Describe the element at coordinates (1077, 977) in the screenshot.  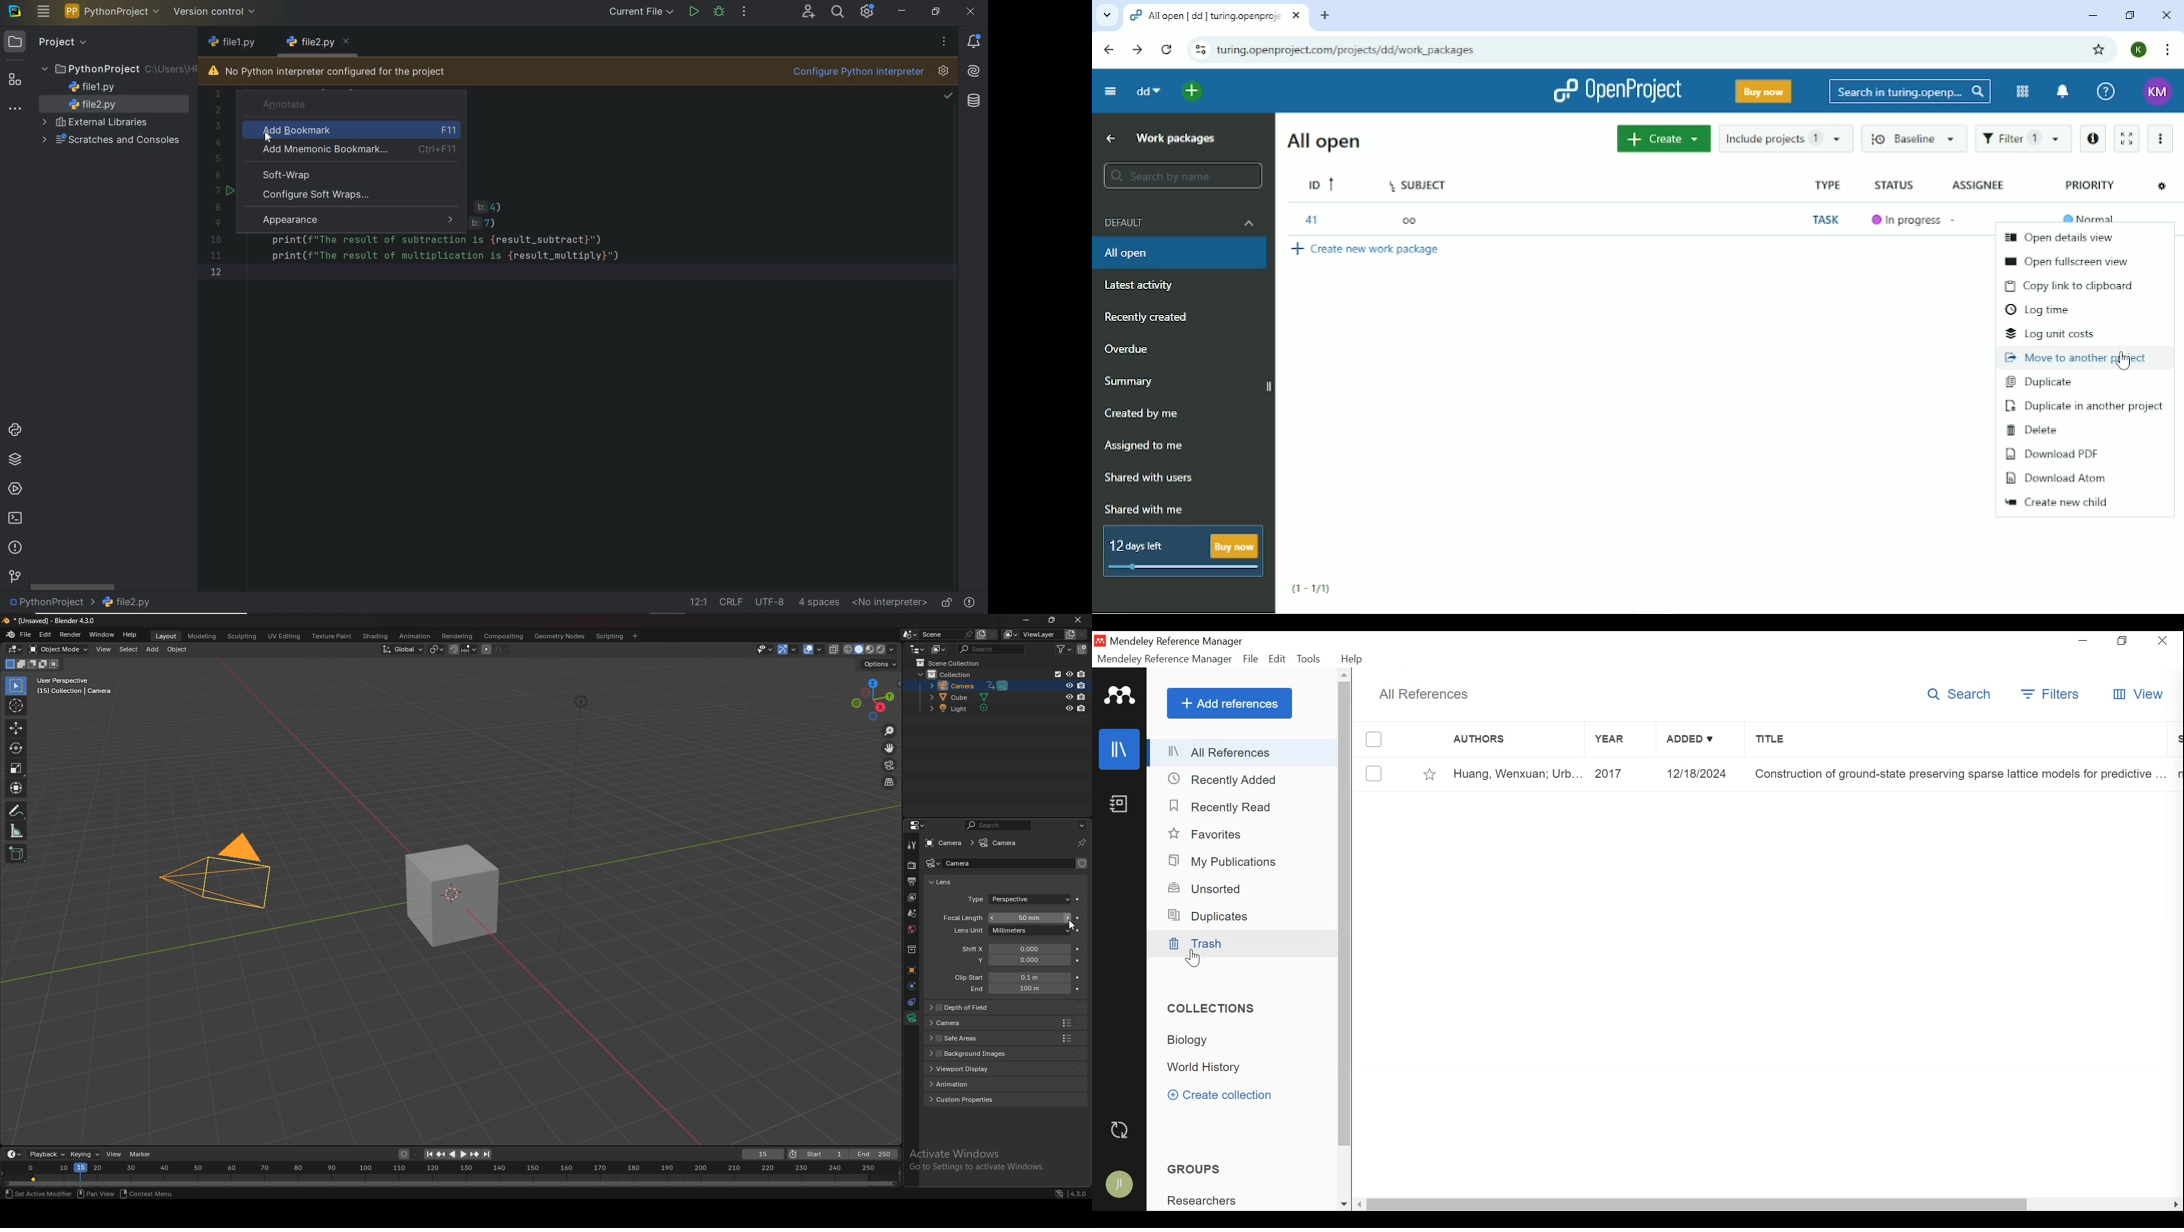
I see `animate property` at that location.